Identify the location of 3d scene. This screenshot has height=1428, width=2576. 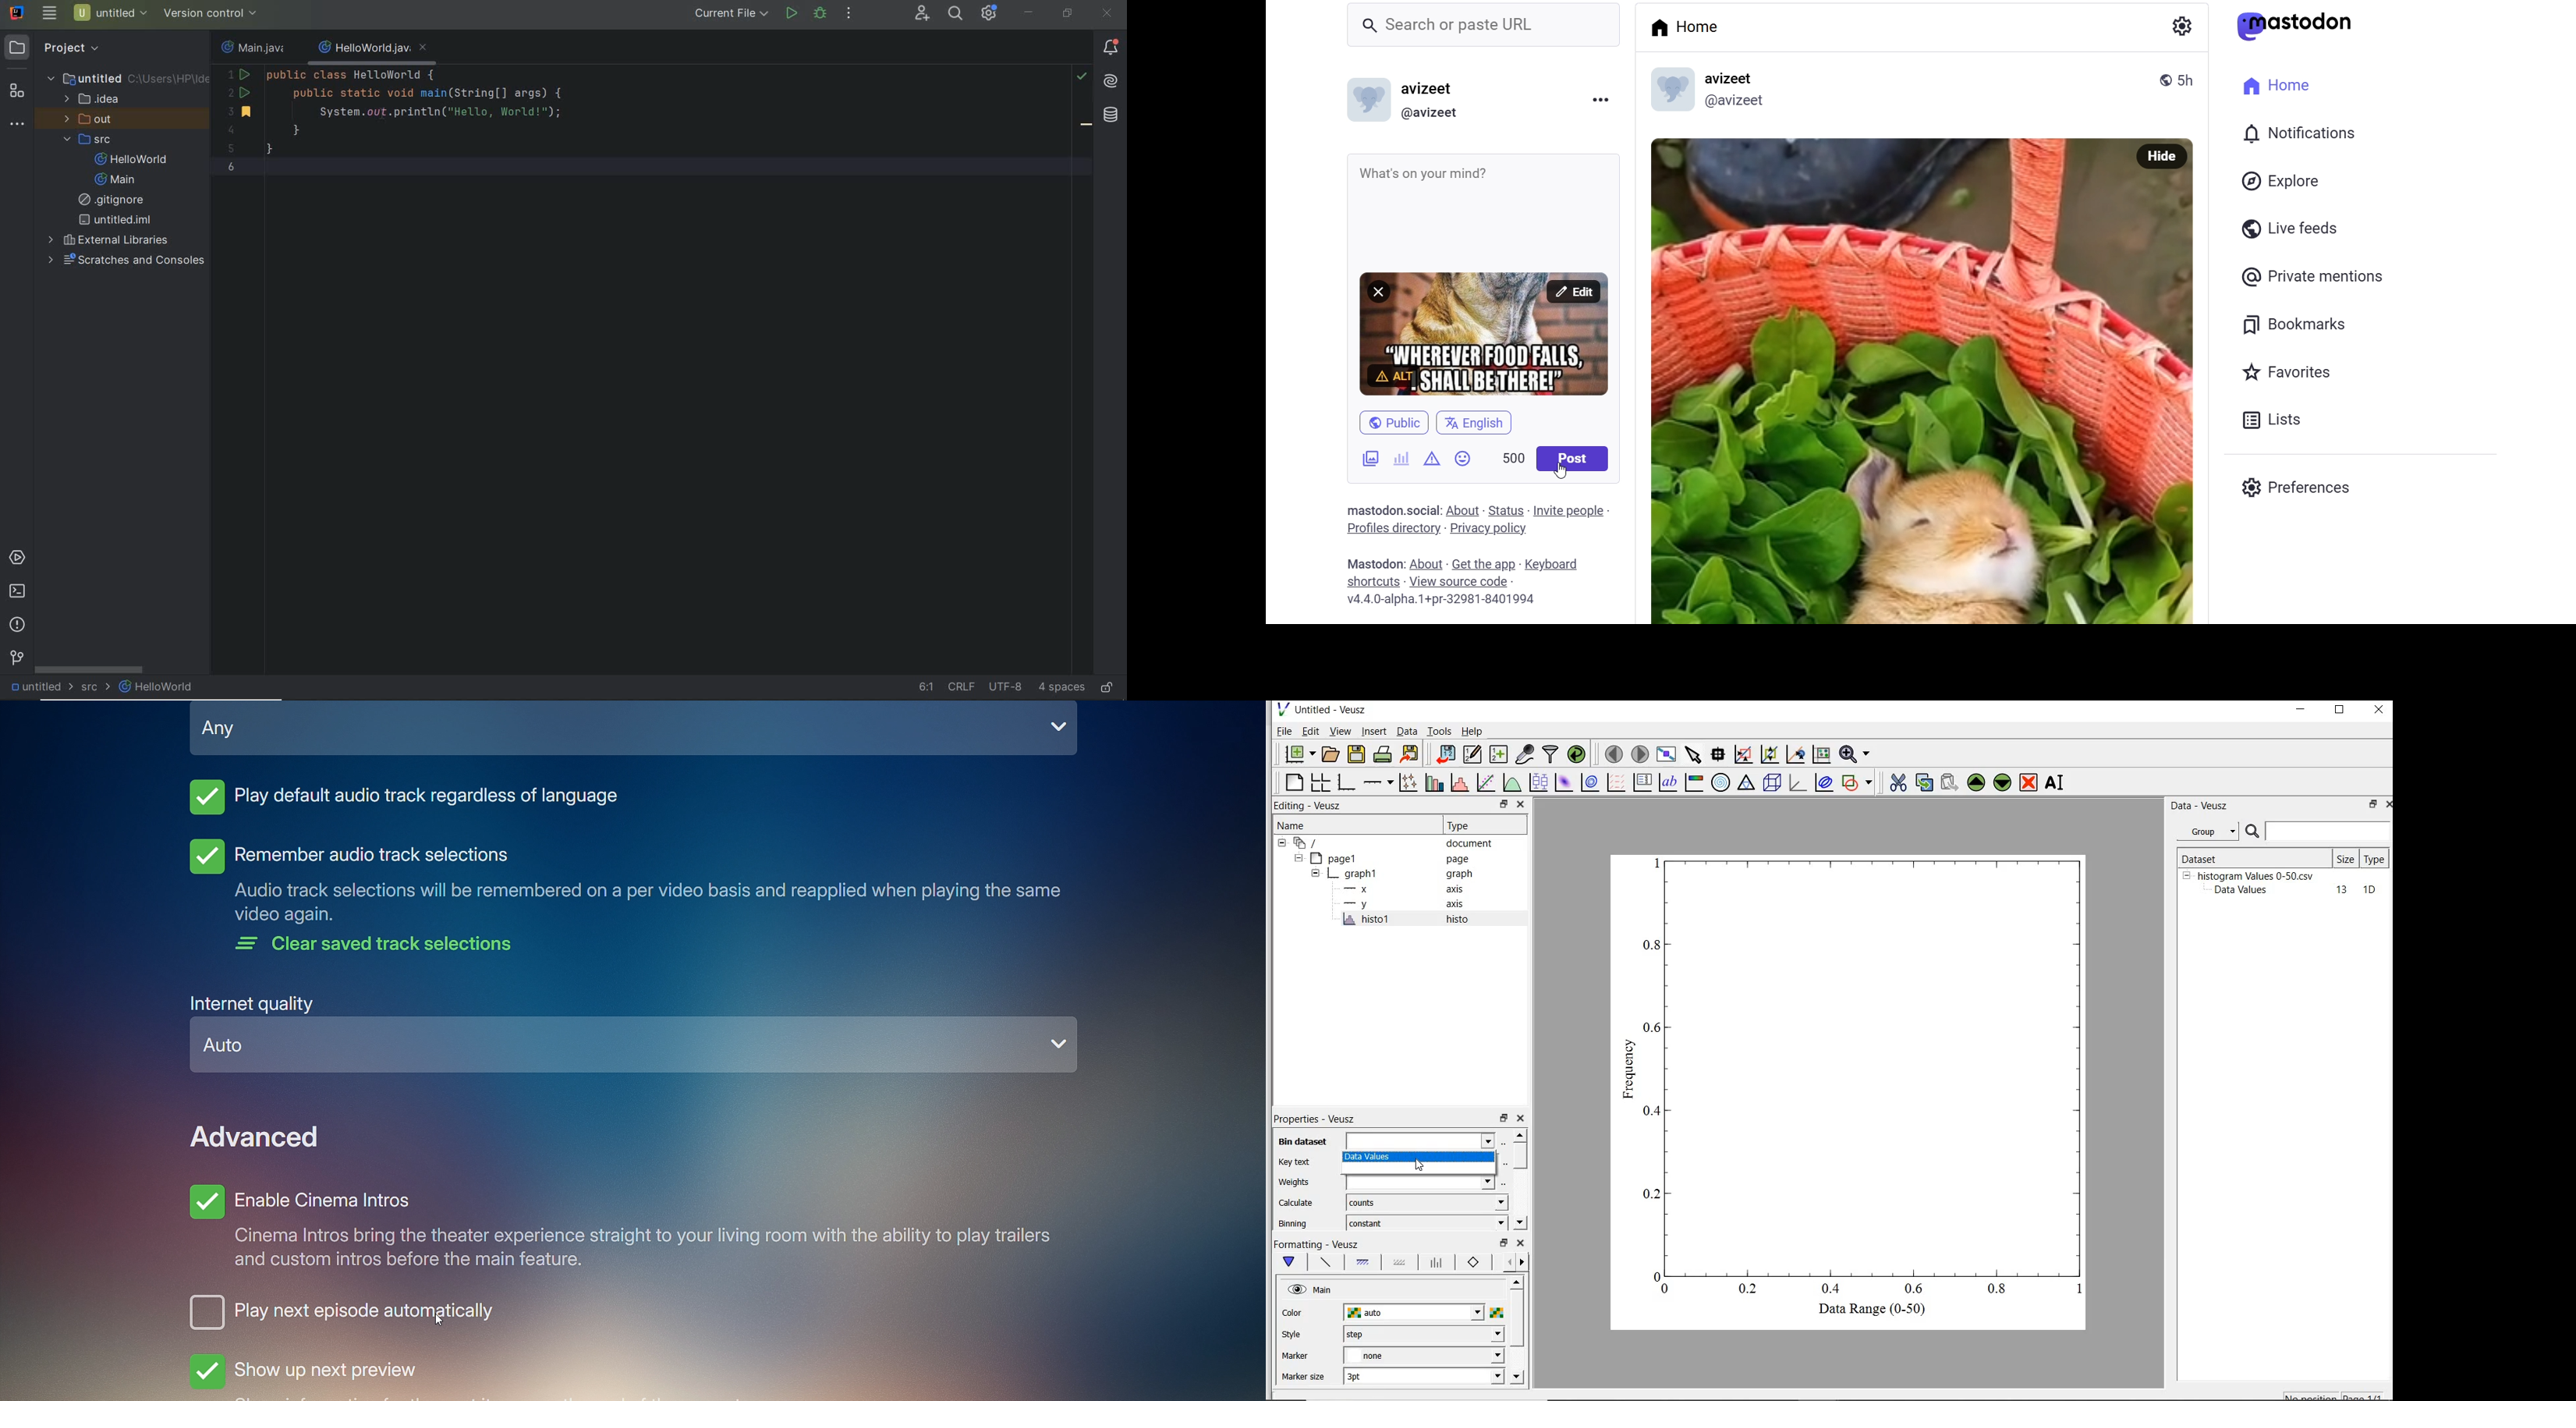
(1772, 784).